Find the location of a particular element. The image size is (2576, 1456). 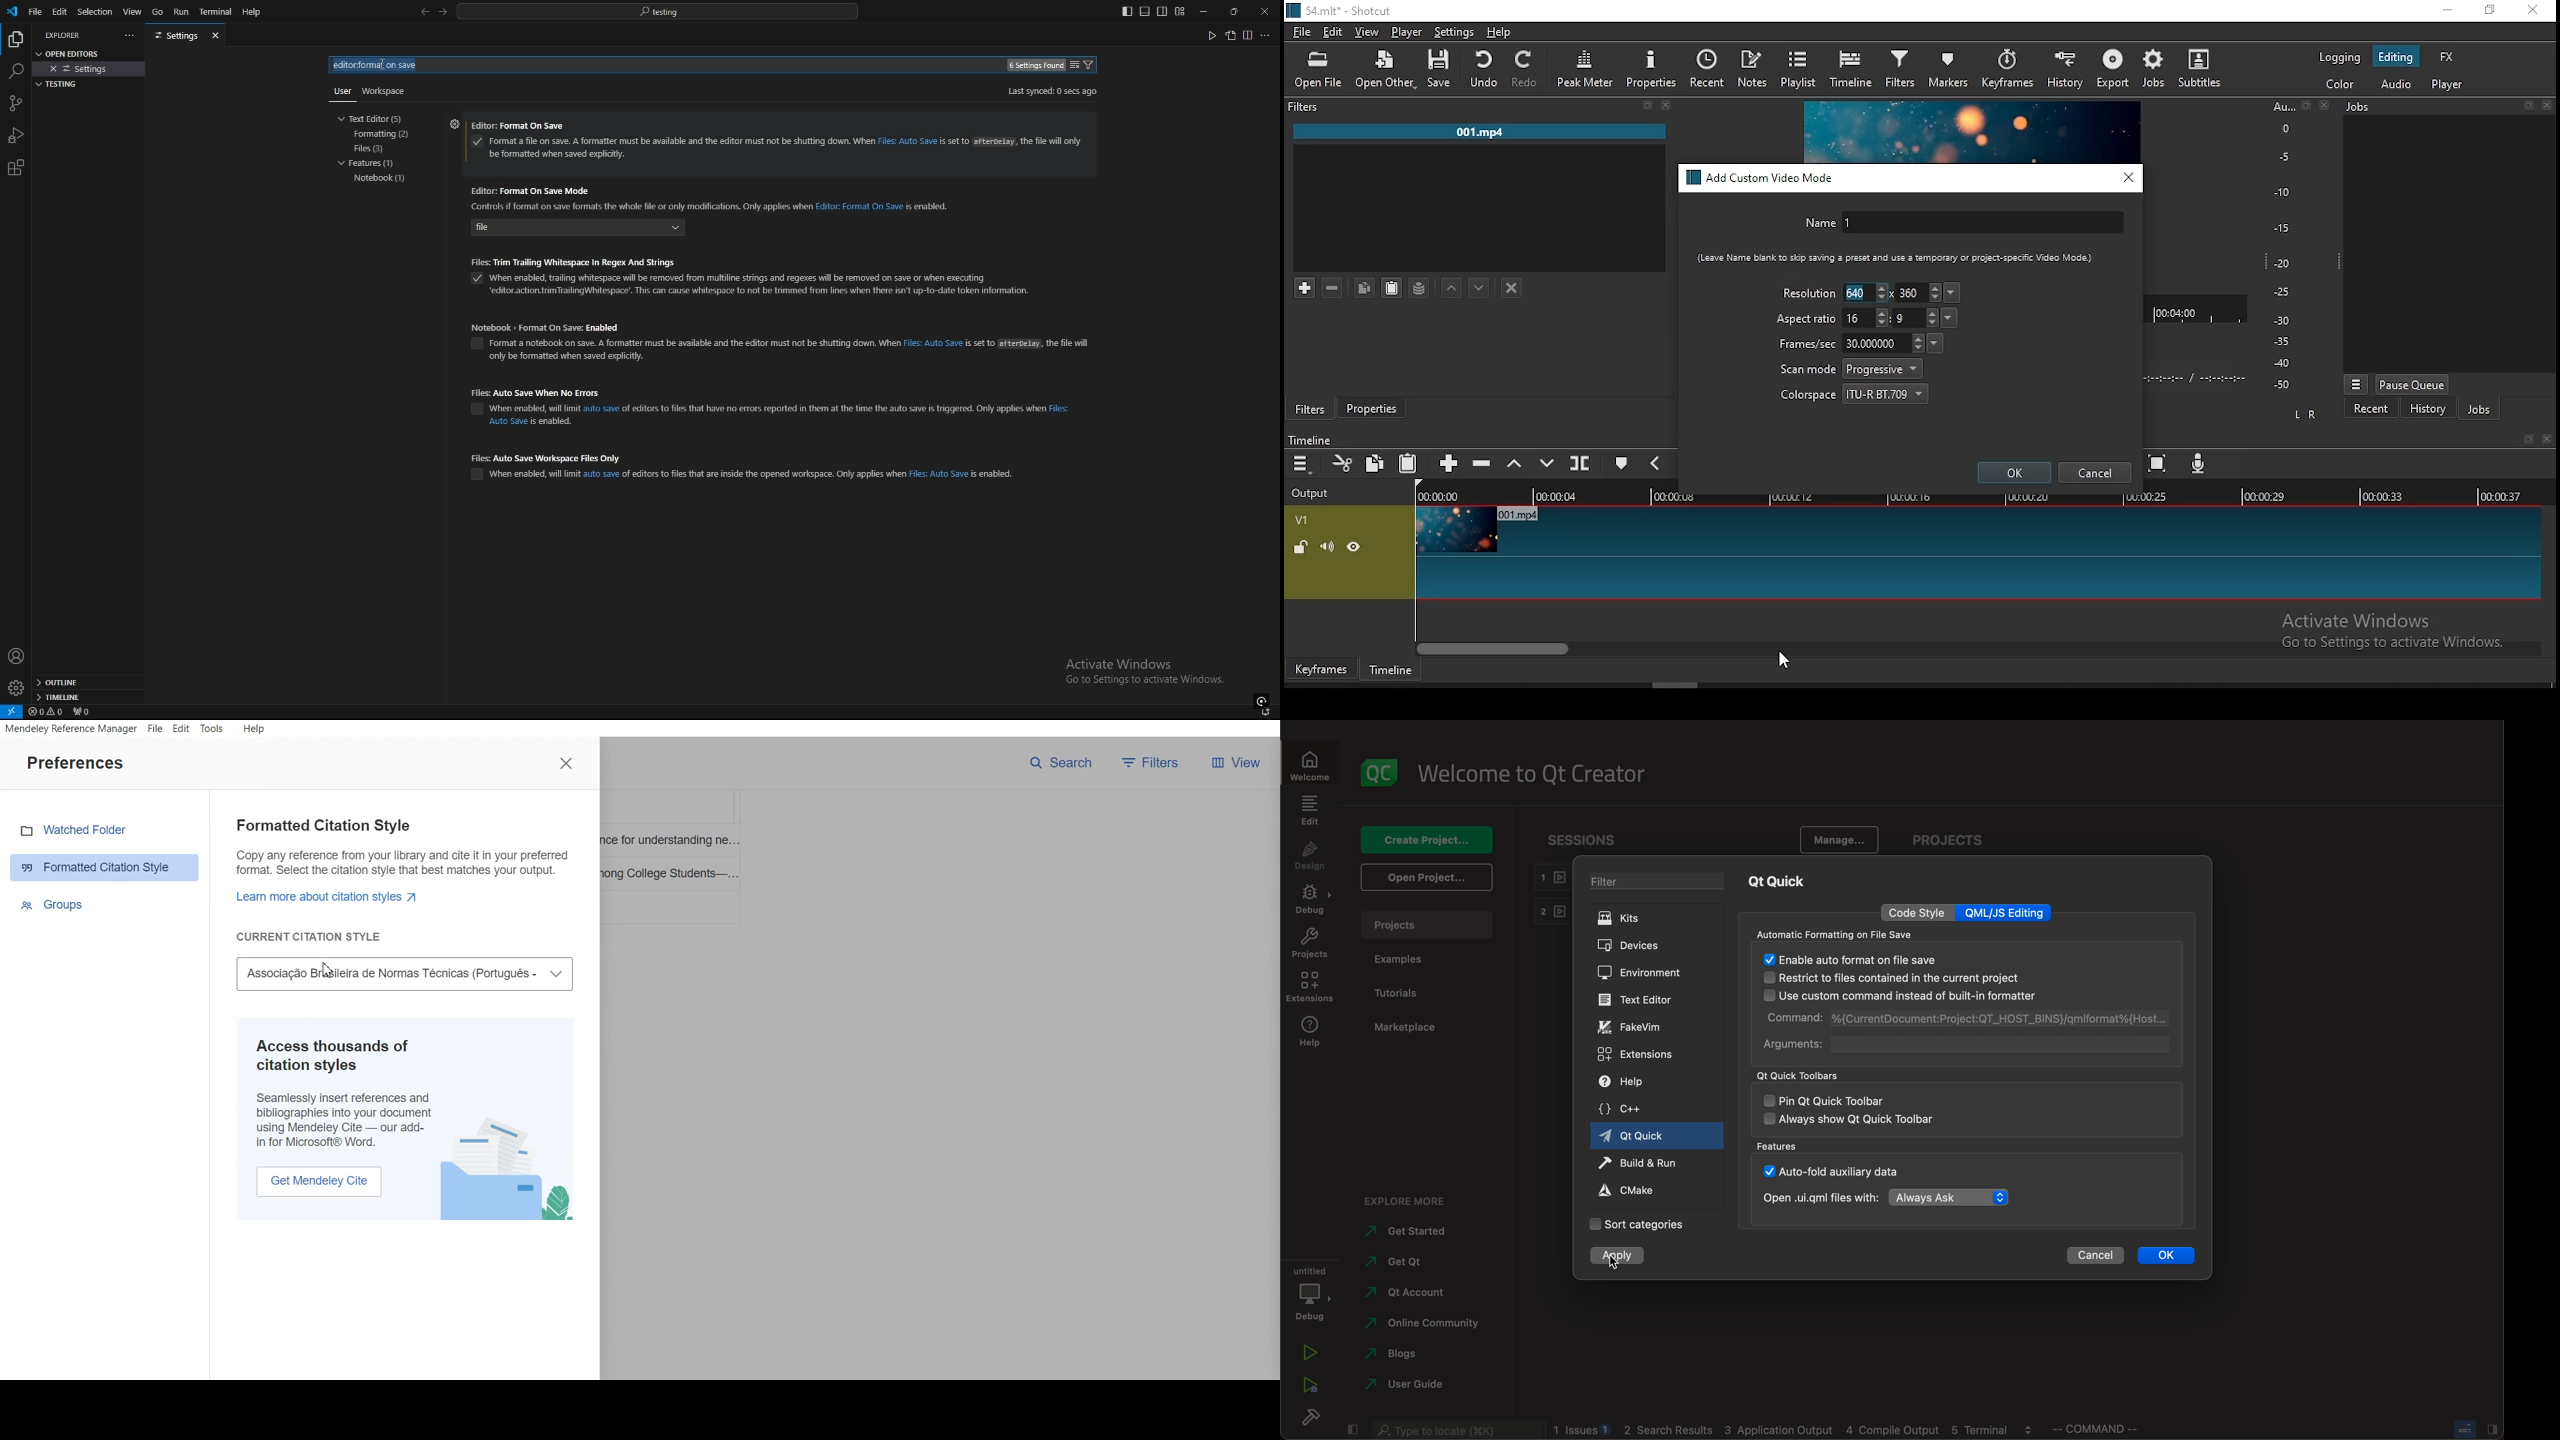

-50 is located at coordinates (2282, 385).